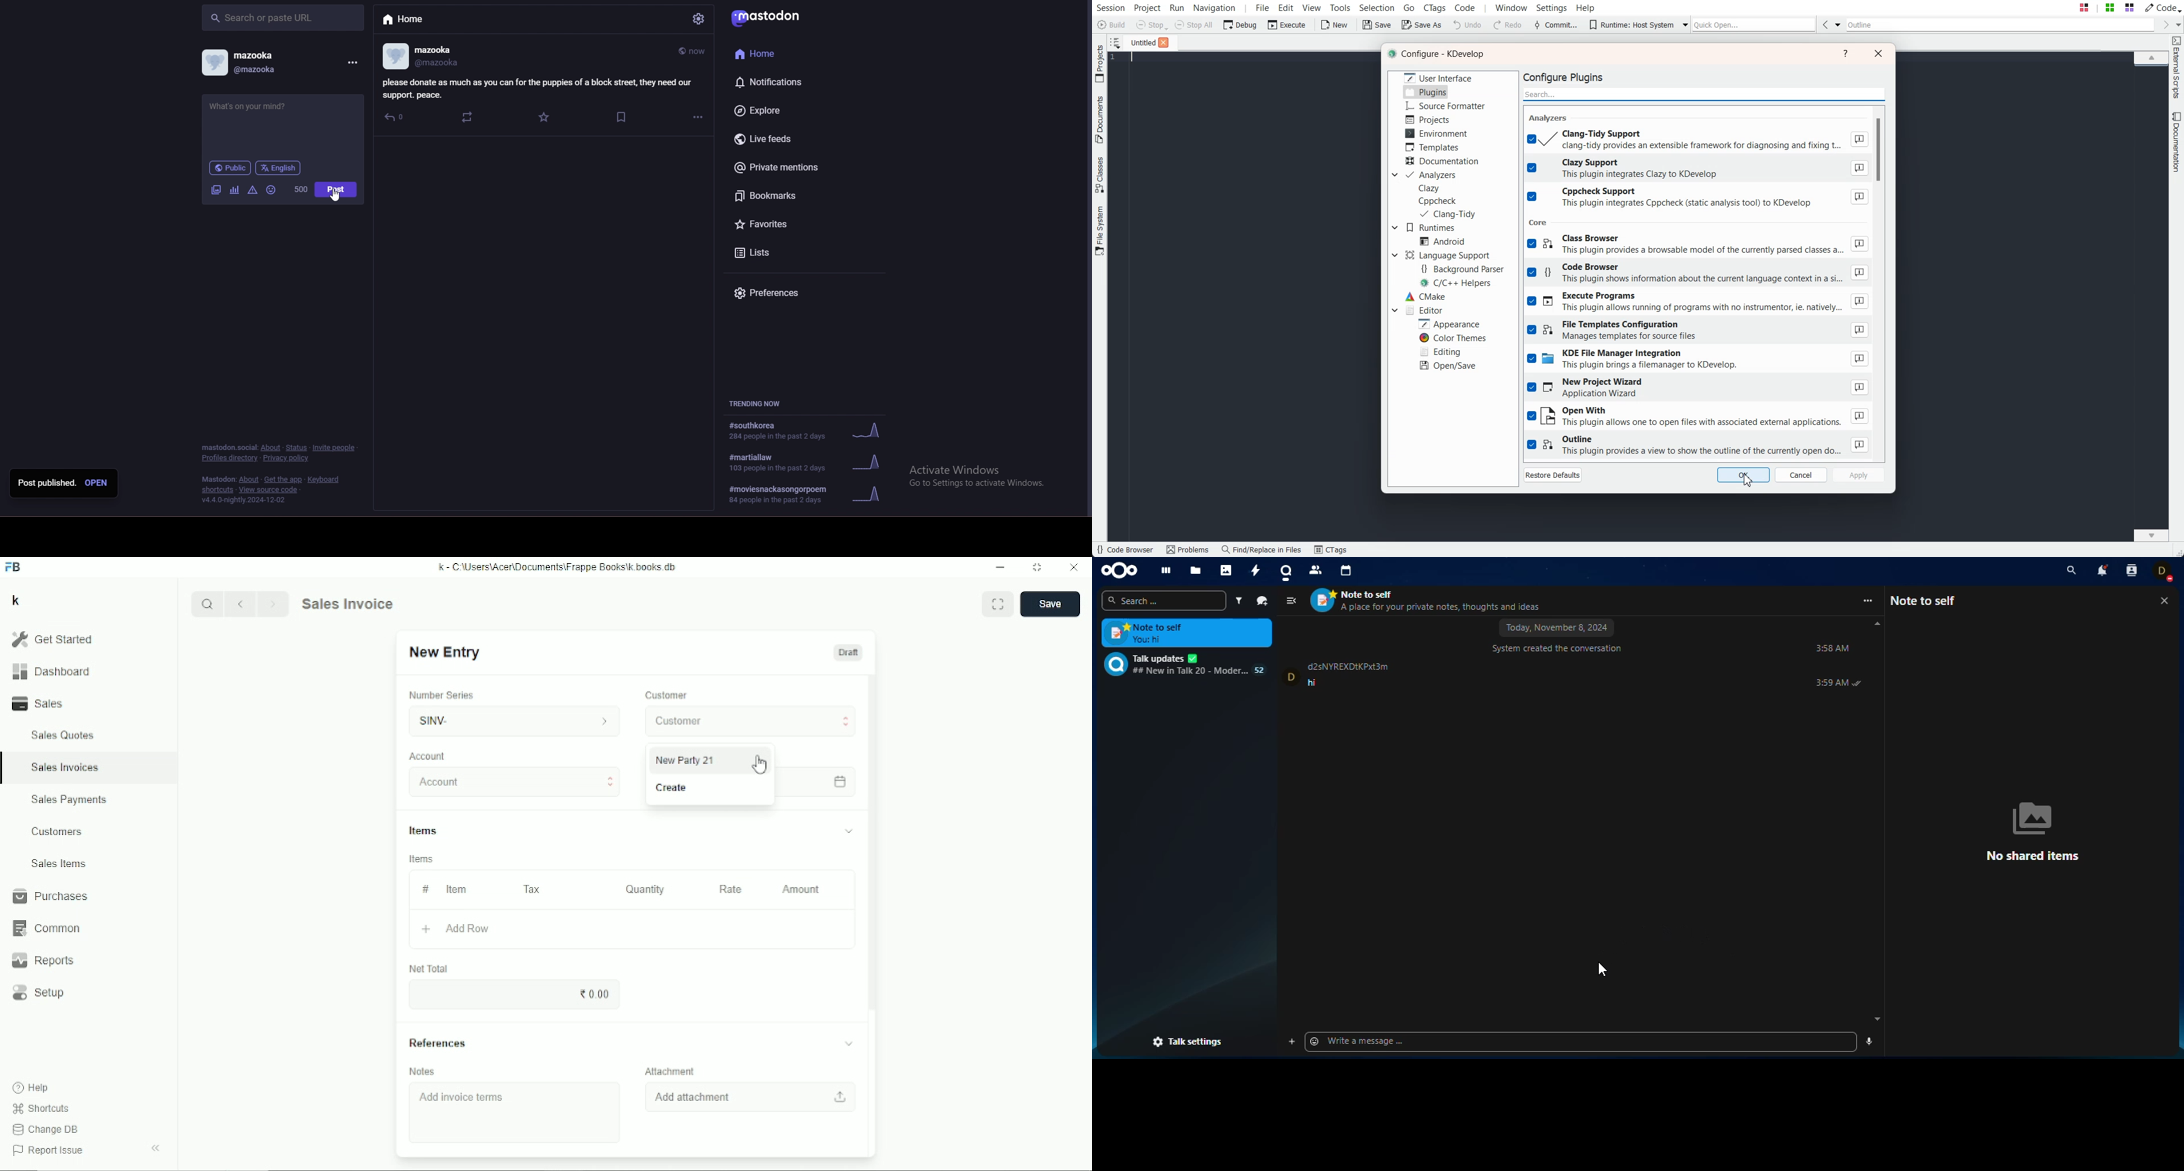  What do you see at coordinates (51, 639) in the screenshot?
I see `Get started` at bounding box center [51, 639].